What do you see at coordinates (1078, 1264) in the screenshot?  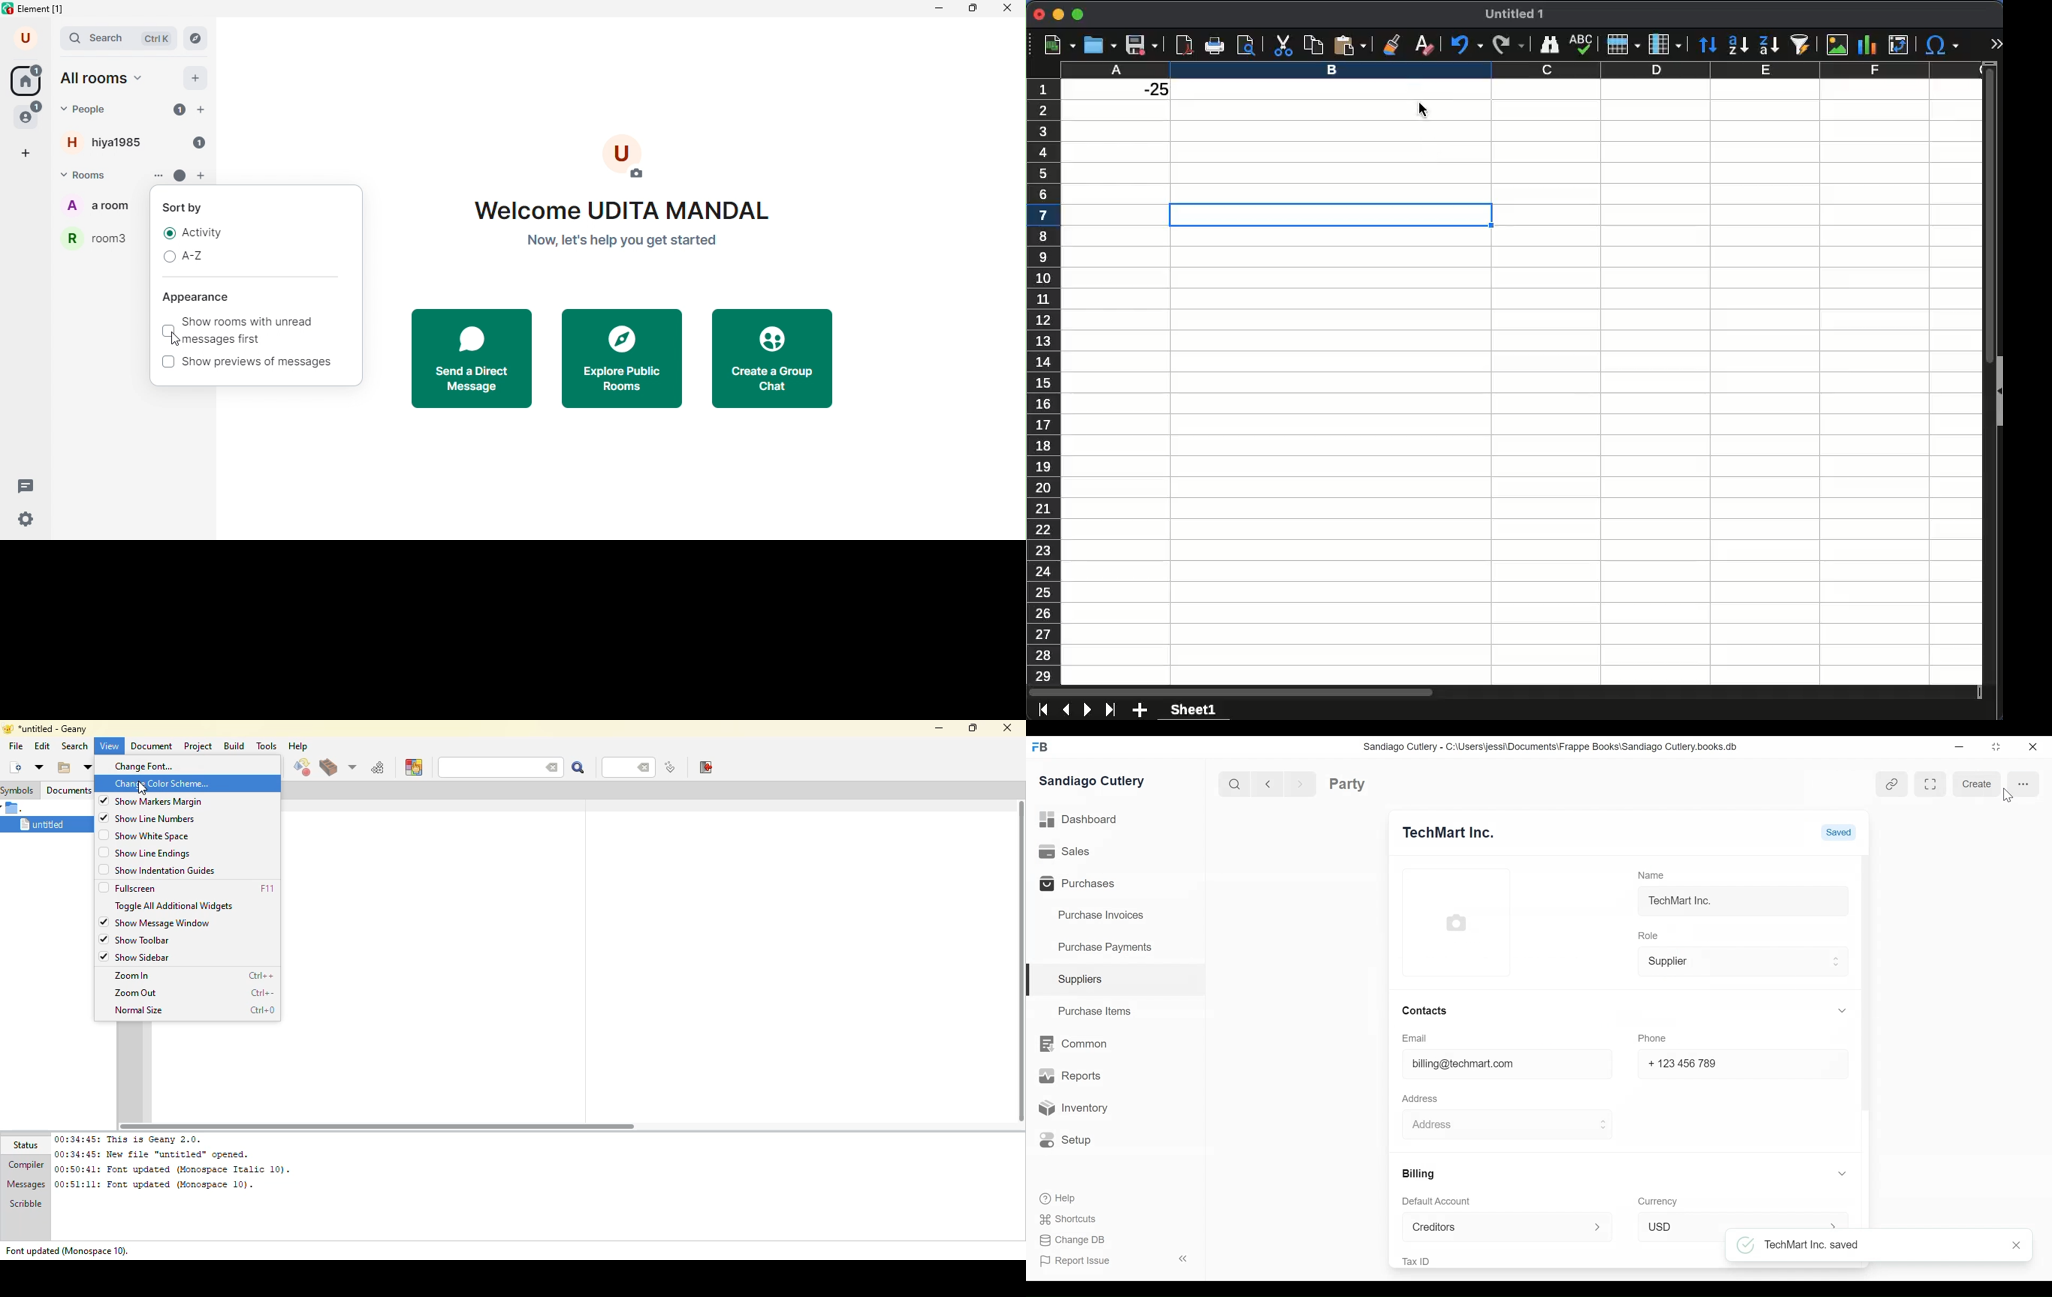 I see `[FP Report Issue` at bounding box center [1078, 1264].